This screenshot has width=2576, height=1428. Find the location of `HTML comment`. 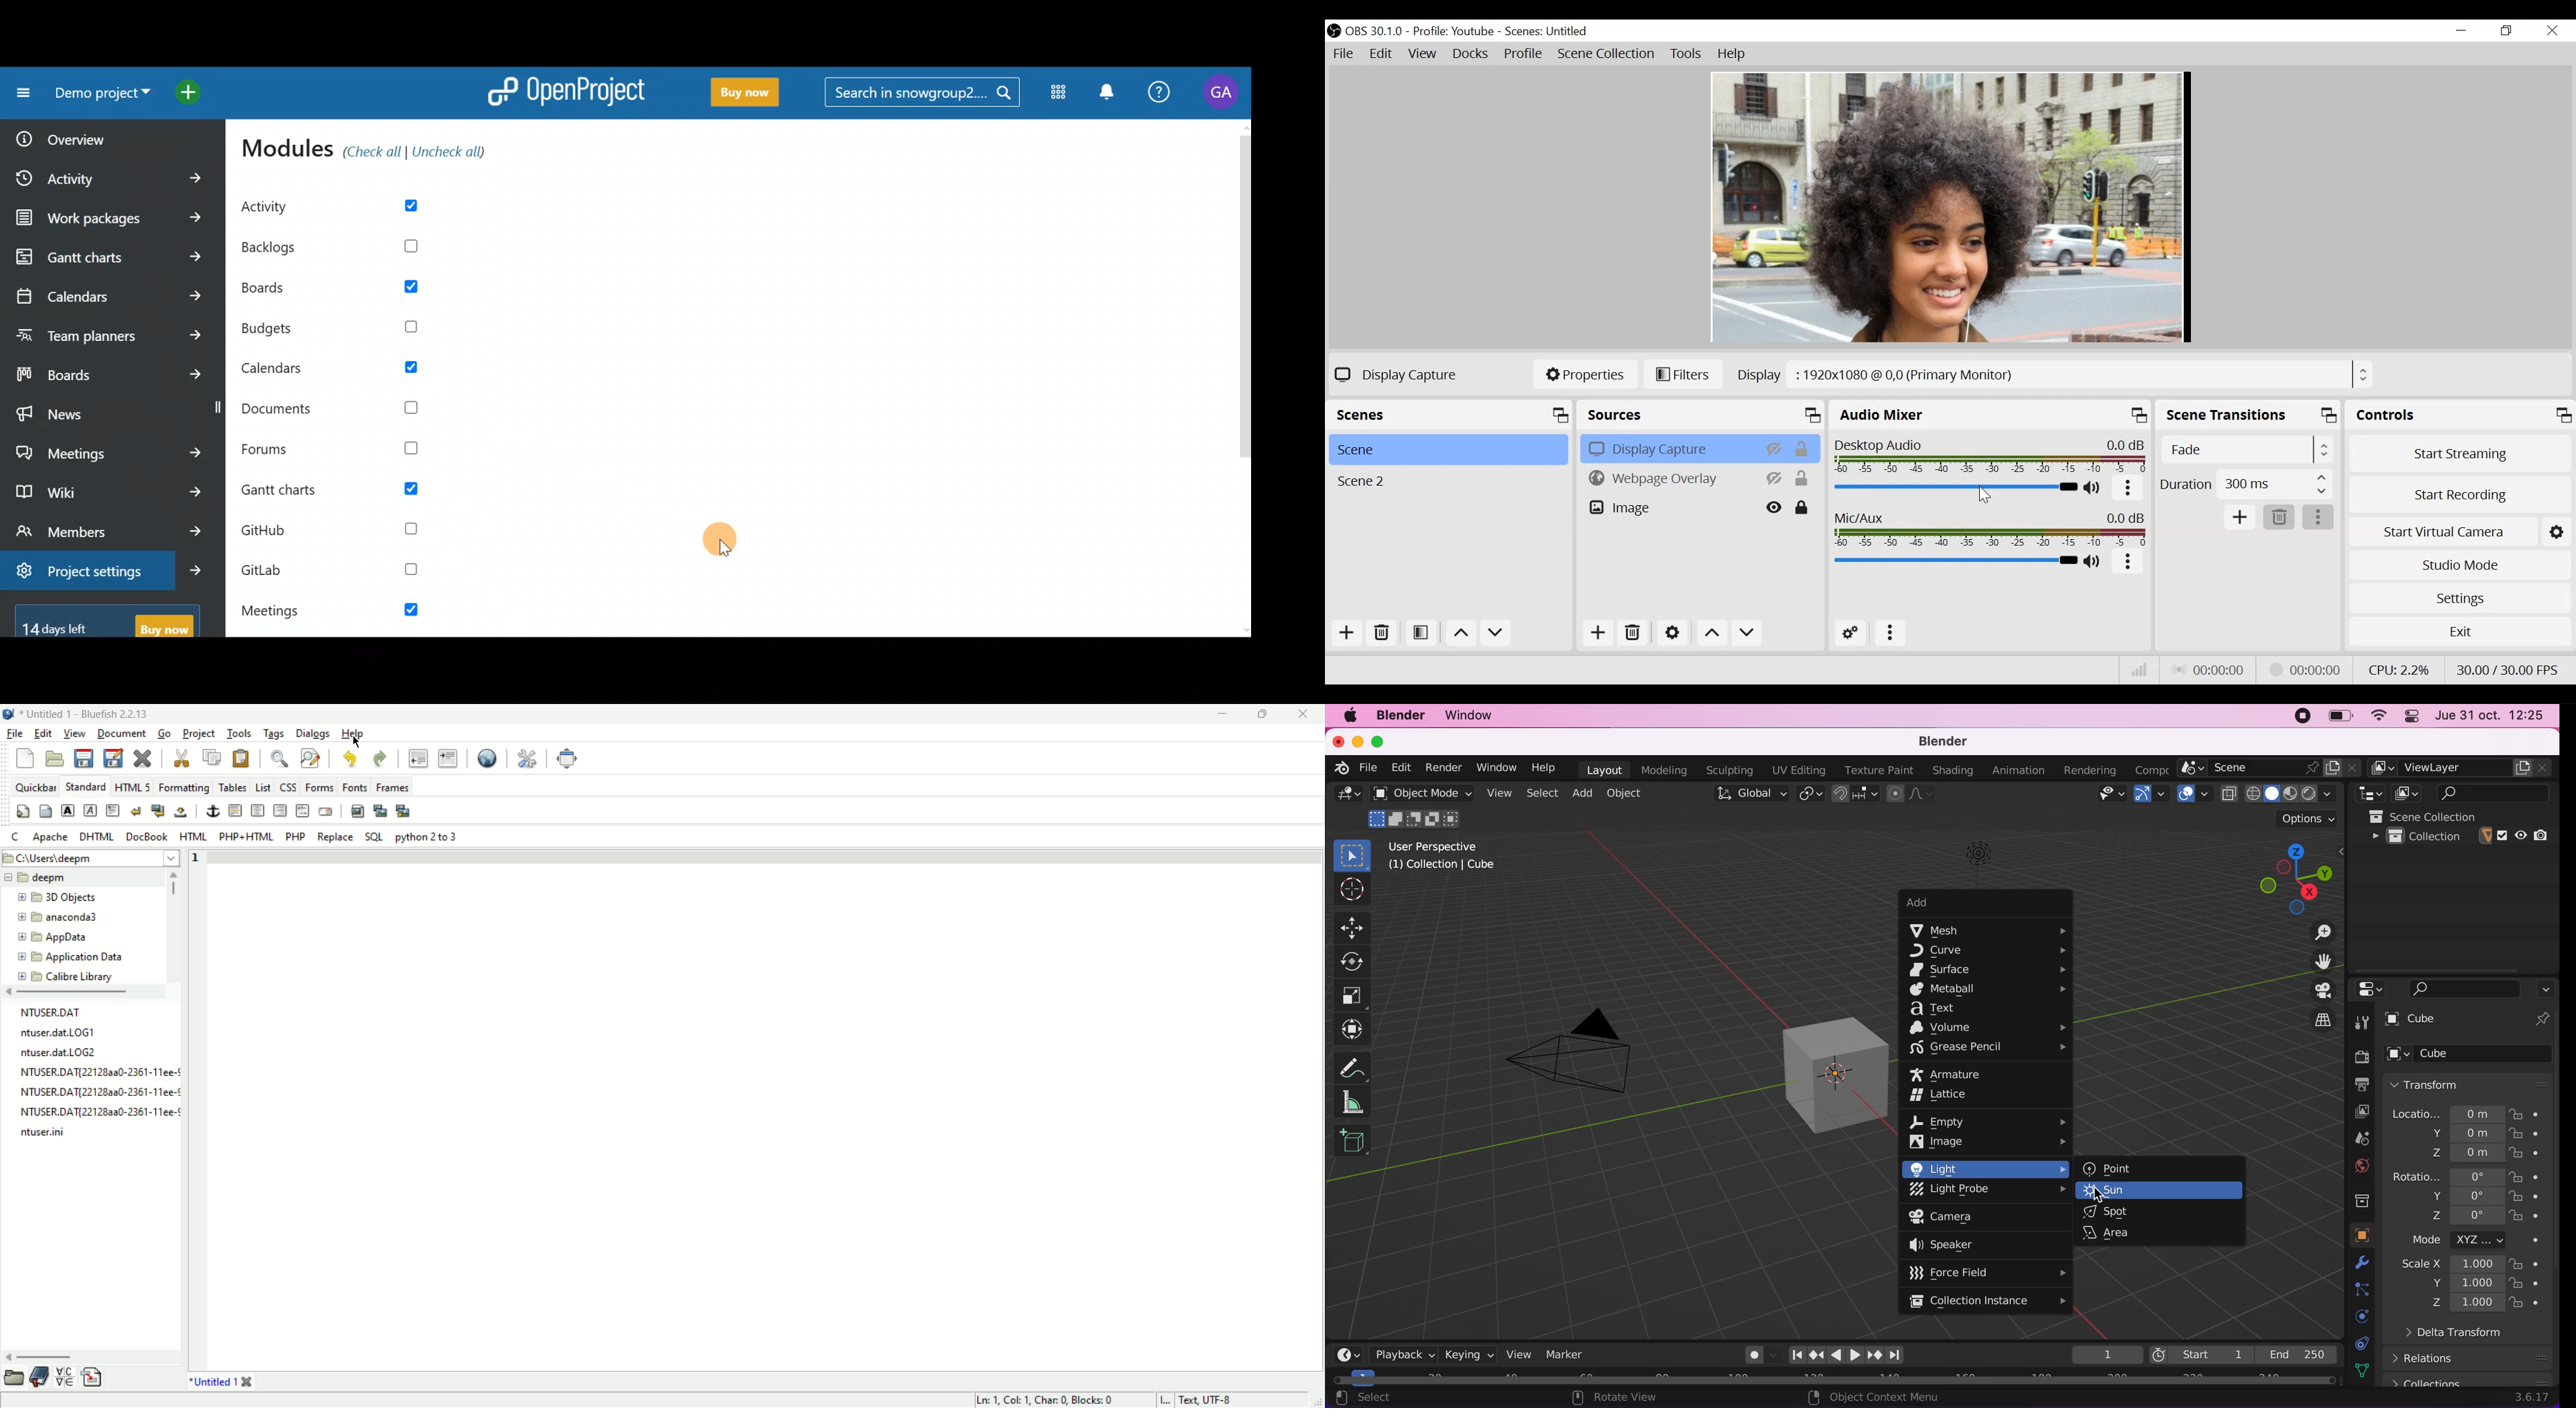

HTML comment is located at coordinates (302, 810).